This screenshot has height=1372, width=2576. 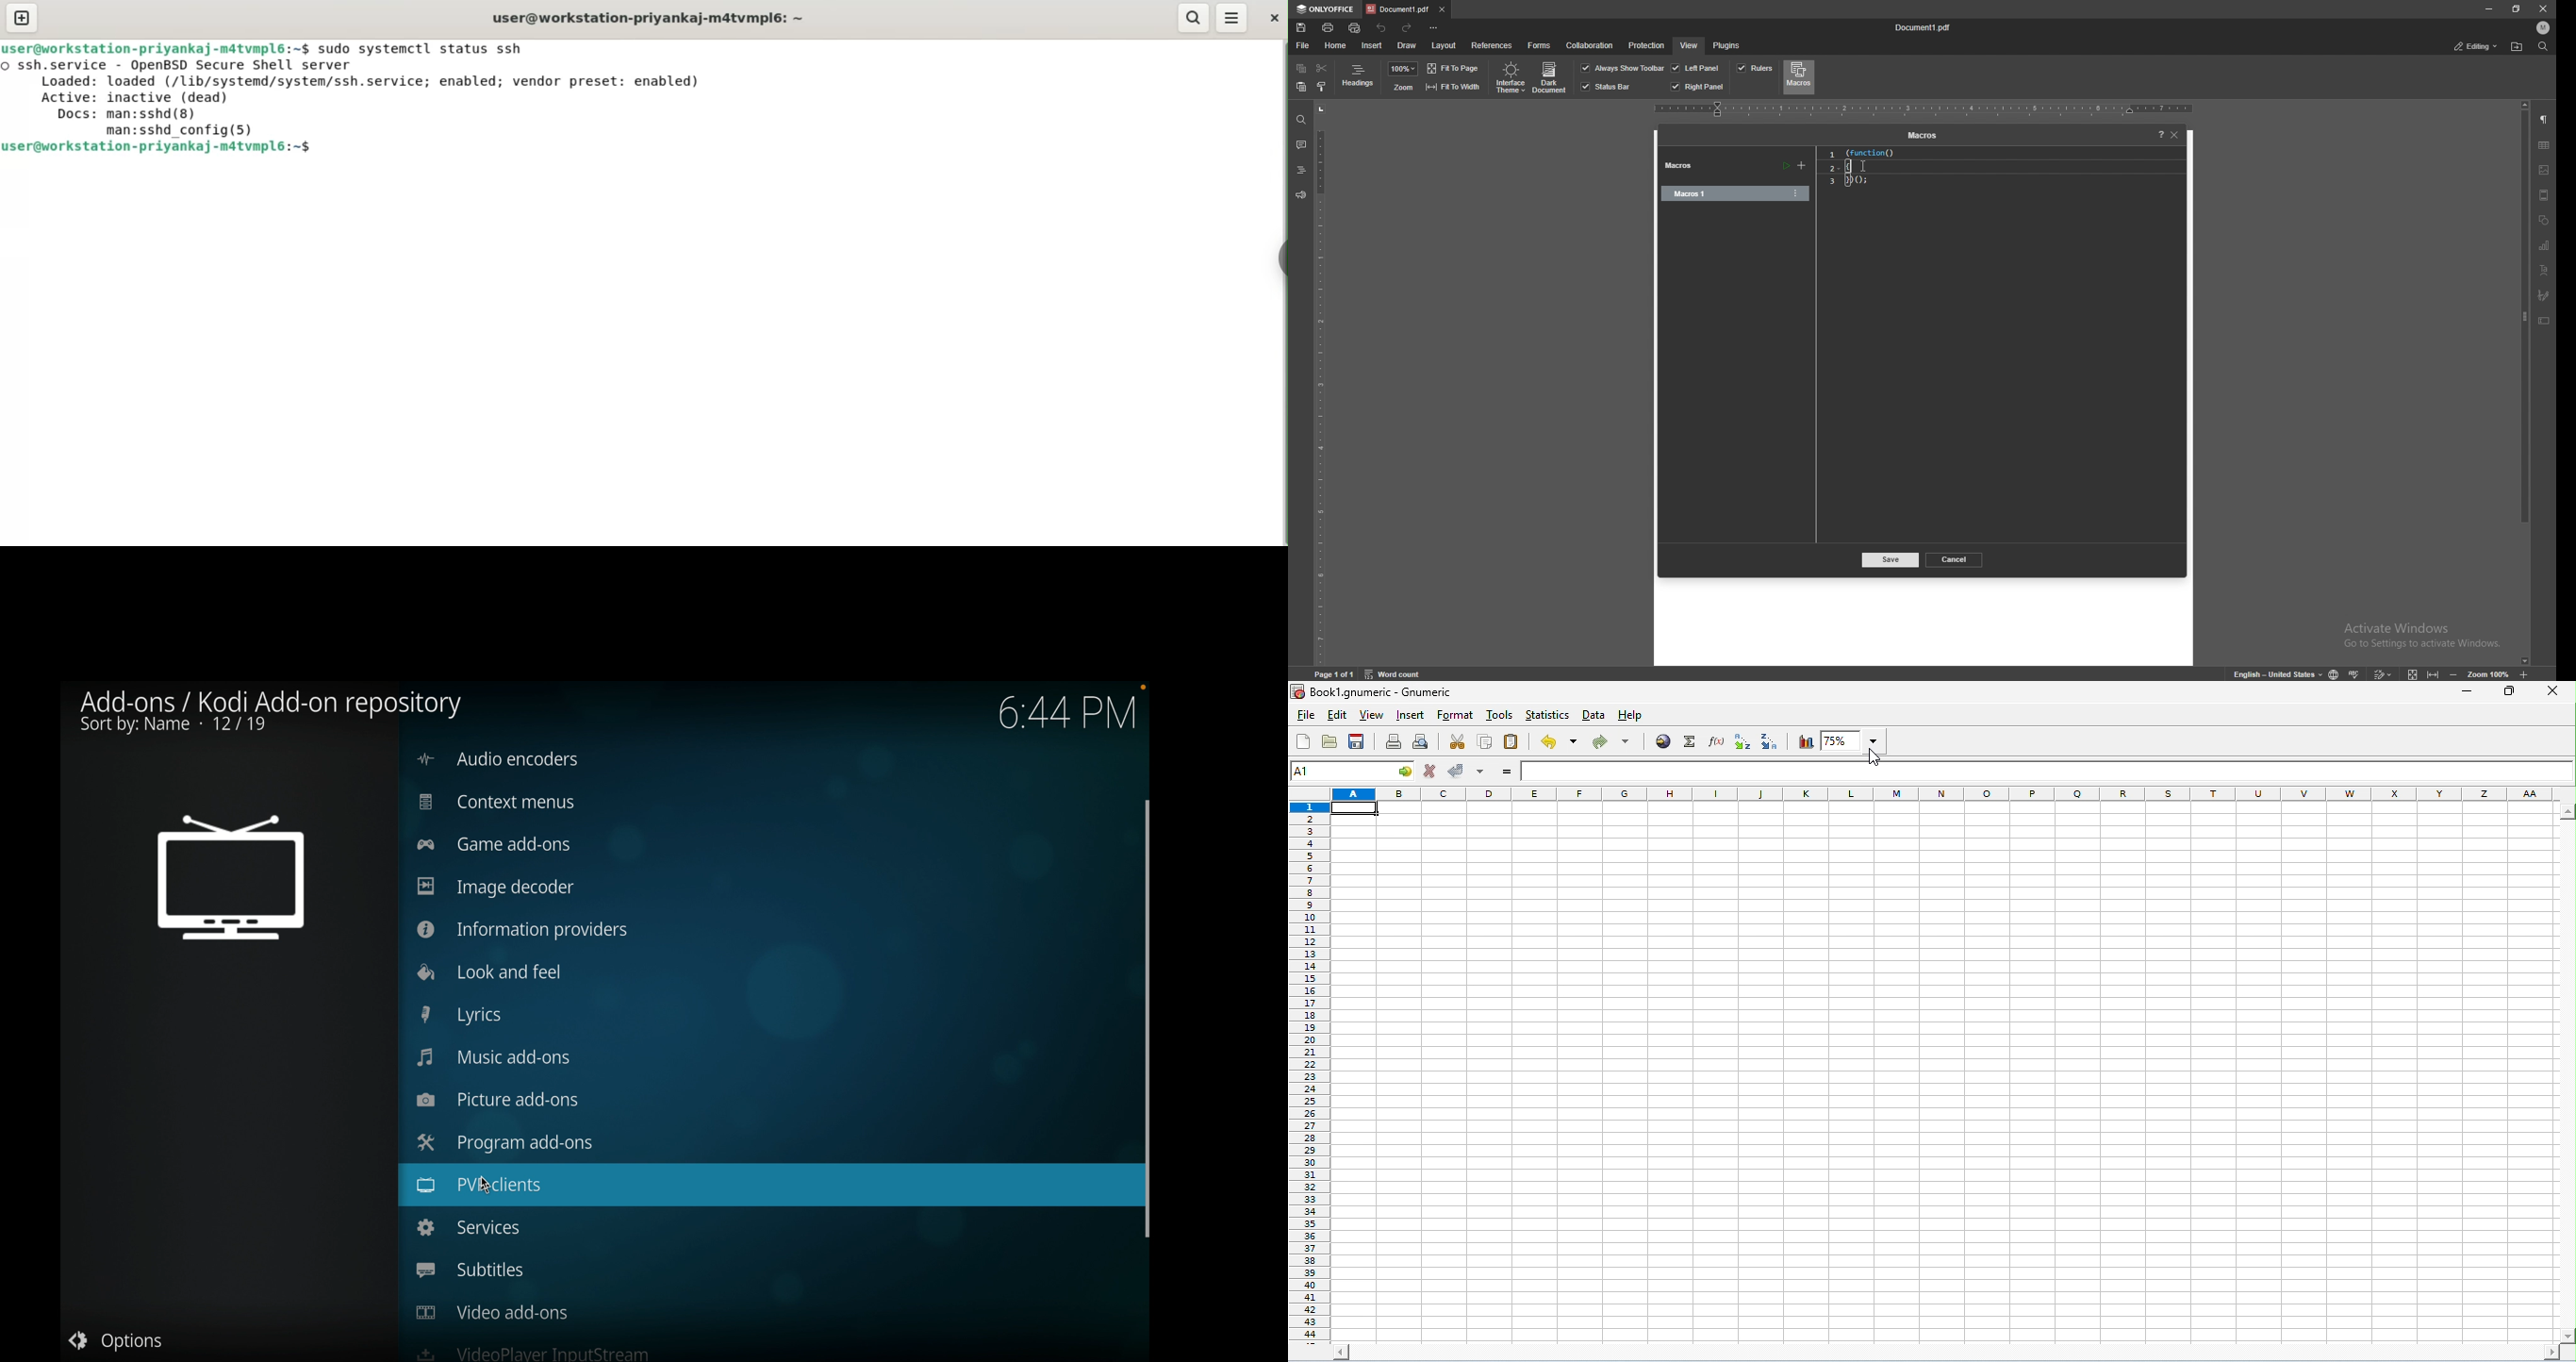 What do you see at coordinates (1421, 742) in the screenshot?
I see `print preview` at bounding box center [1421, 742].